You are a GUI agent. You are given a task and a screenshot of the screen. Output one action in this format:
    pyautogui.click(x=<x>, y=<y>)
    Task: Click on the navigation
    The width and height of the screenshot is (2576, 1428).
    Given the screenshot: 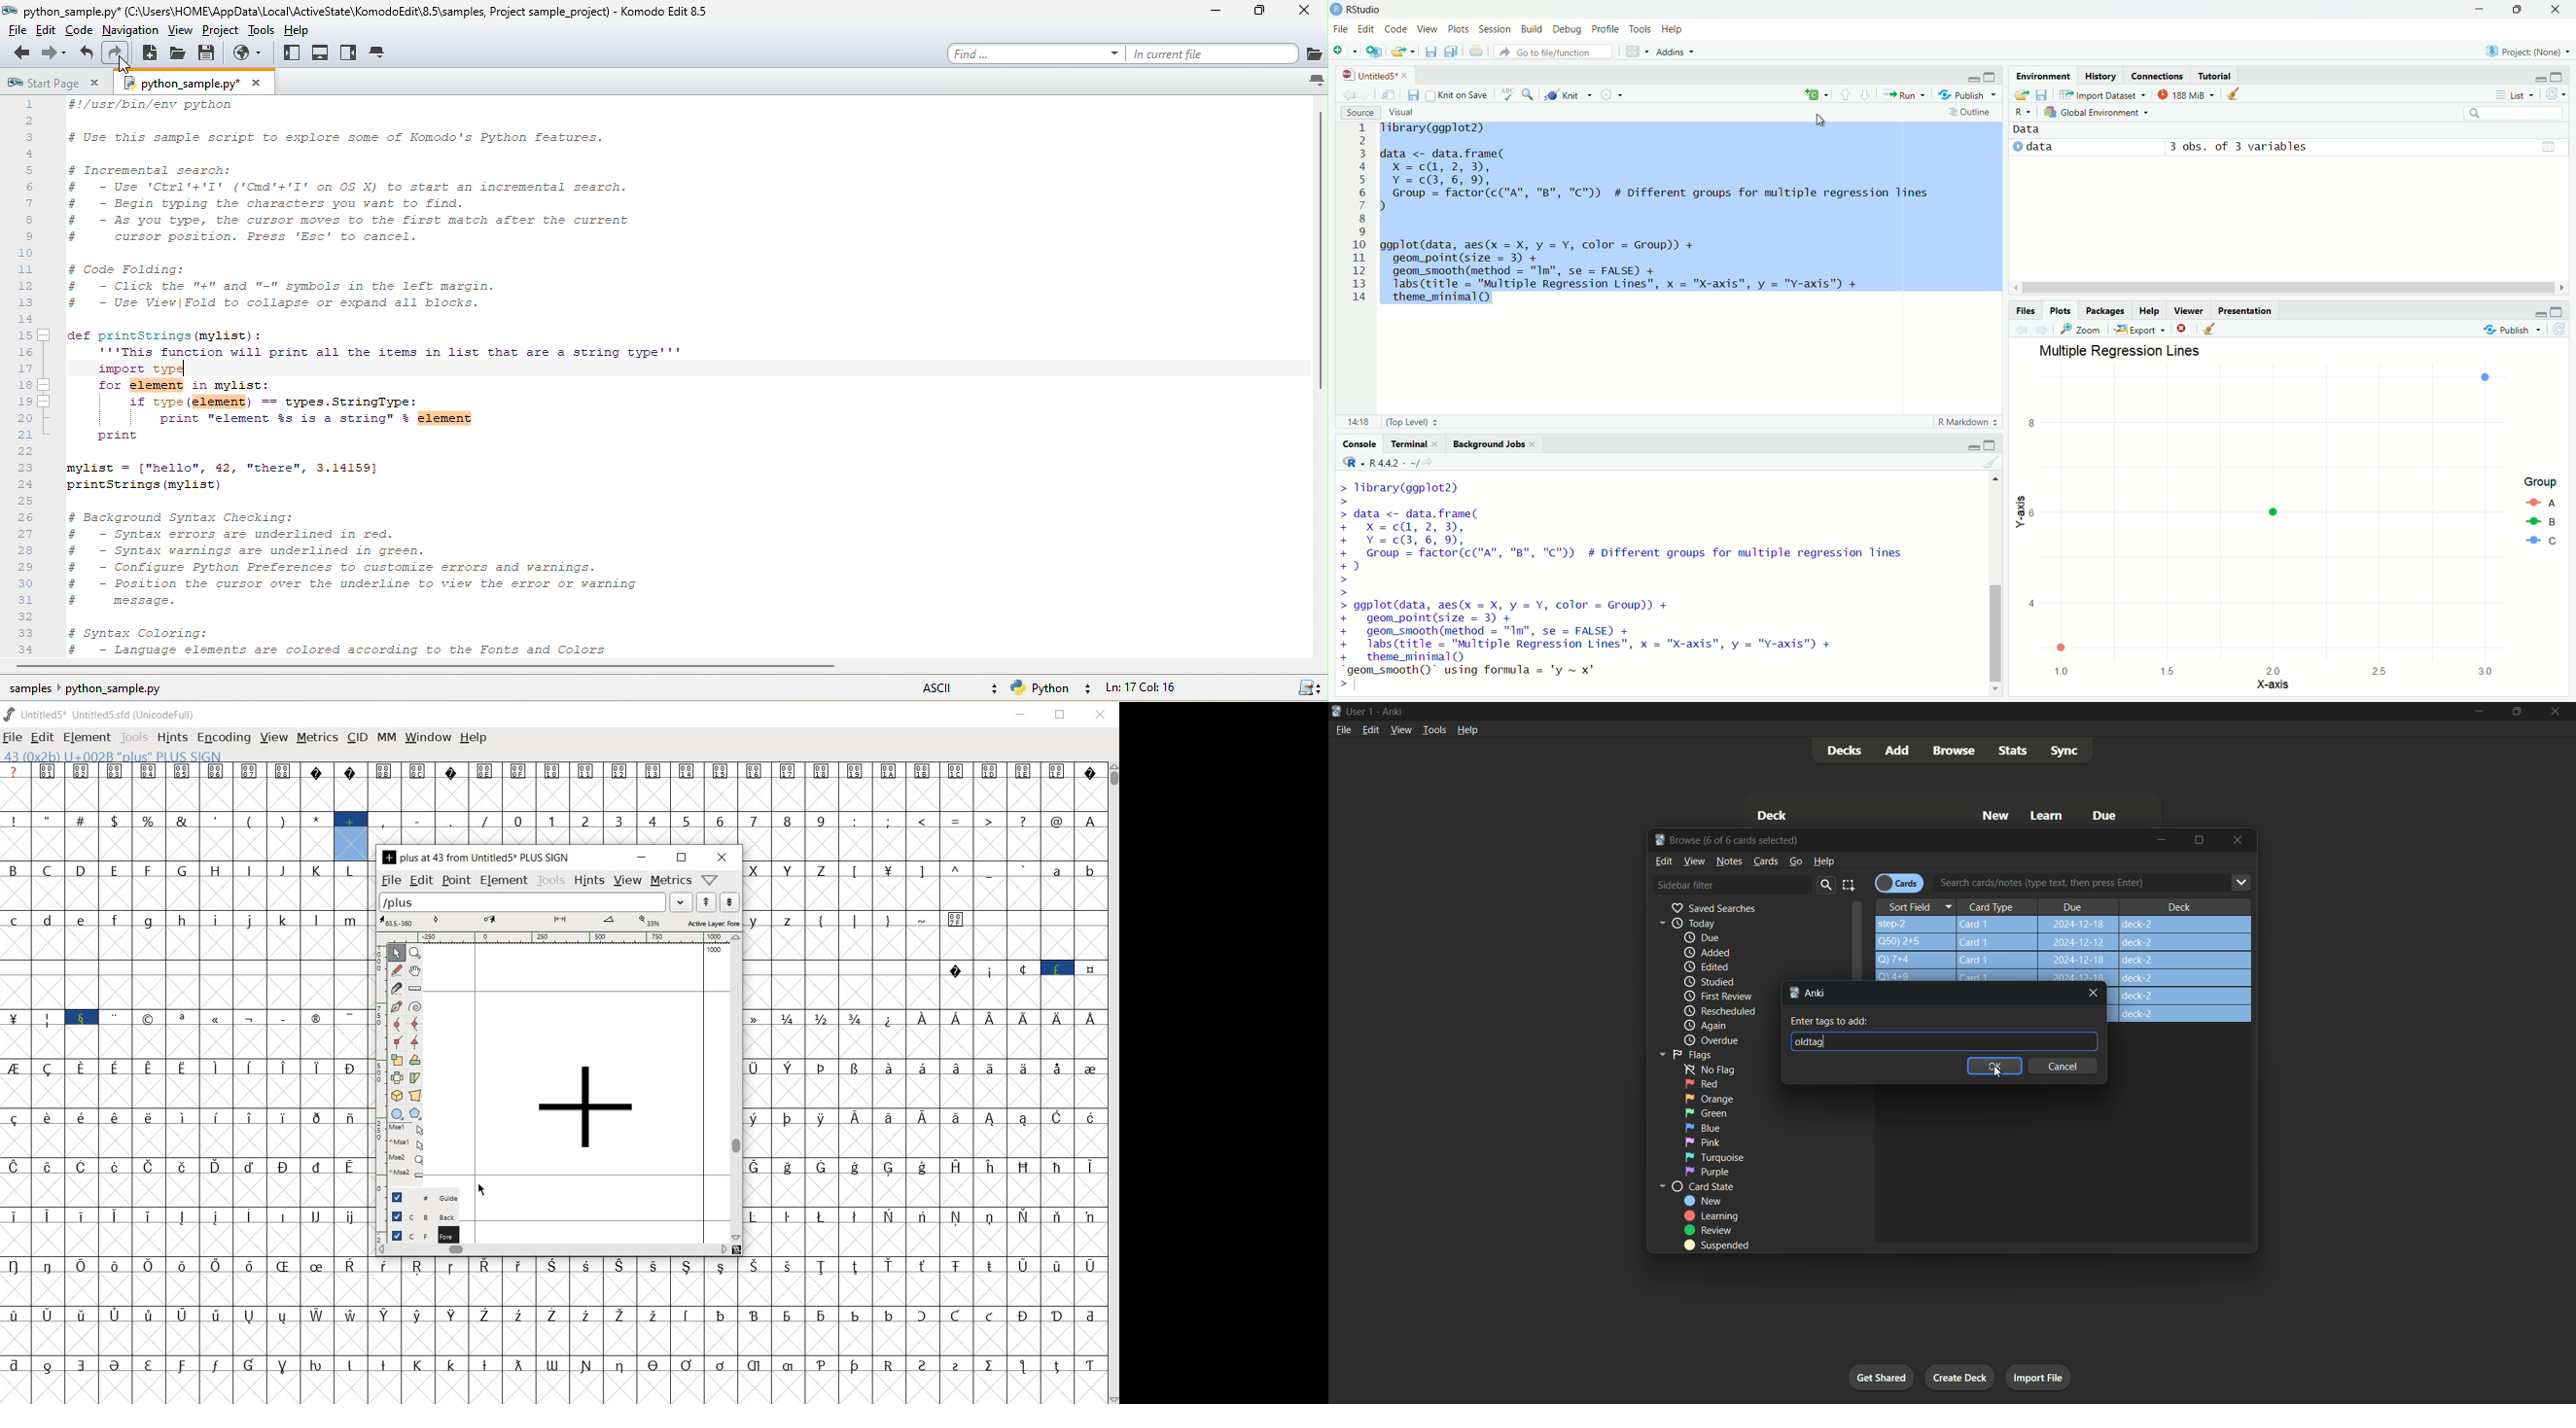 What is the action you would take?
    pyautogui.click(x=130, y=30)
    